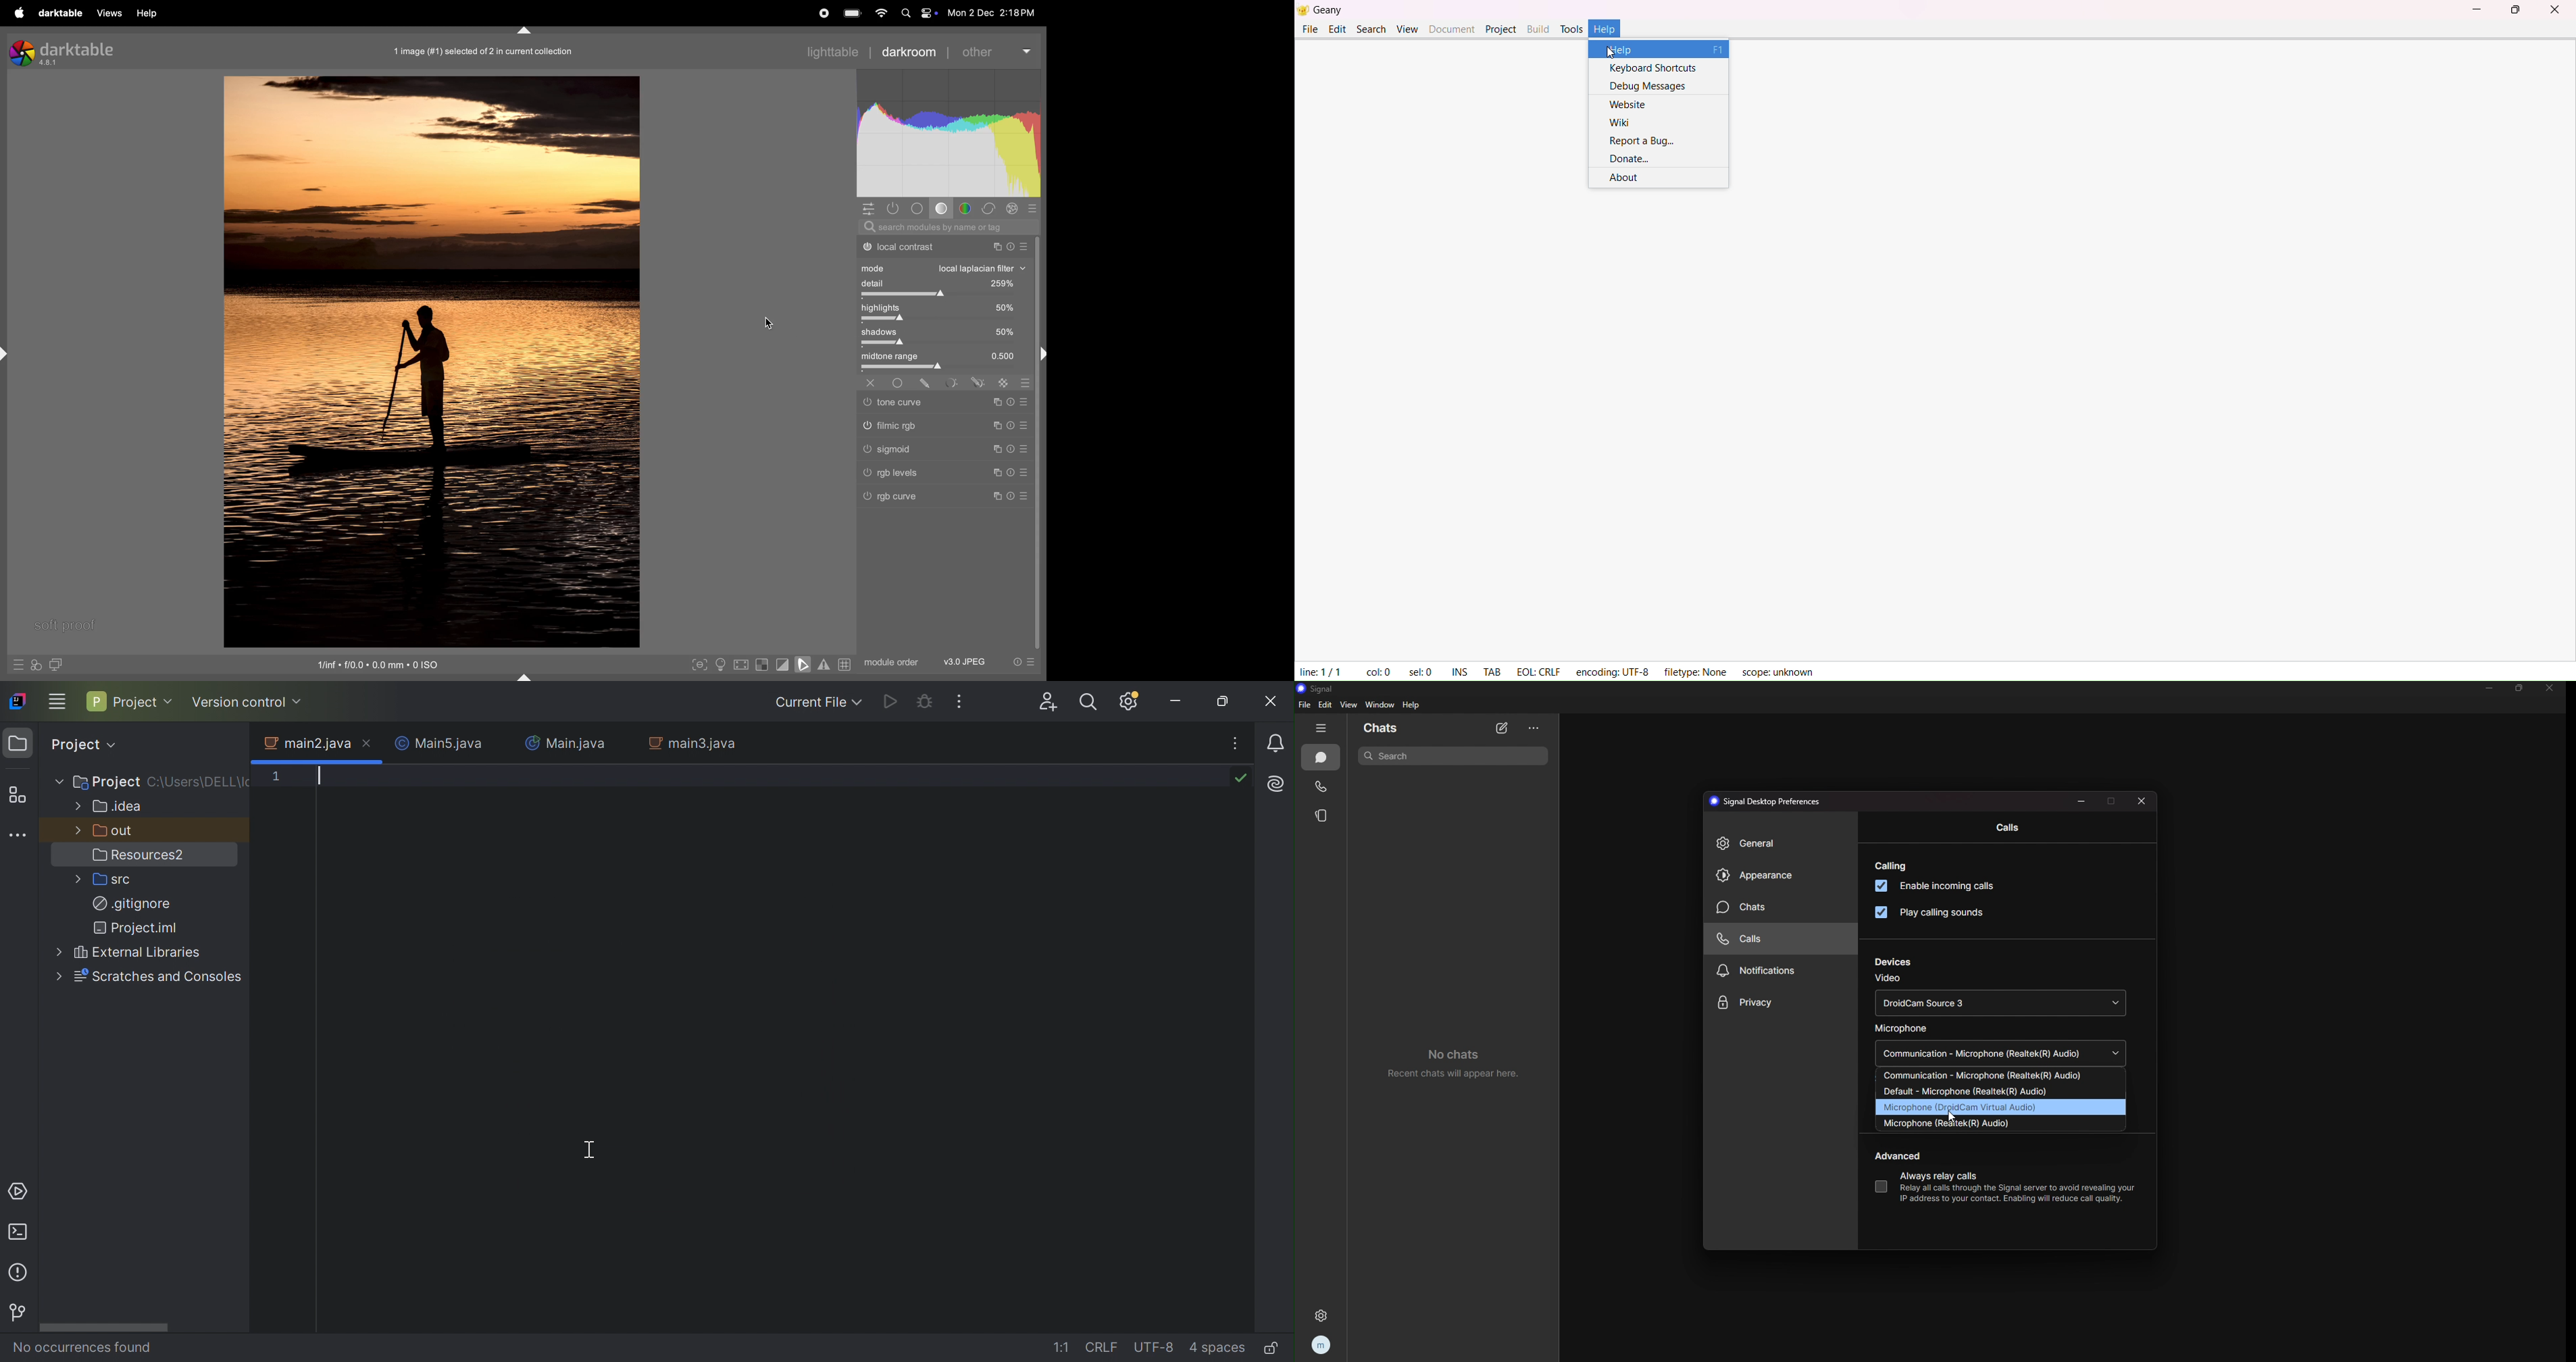 The height and width of the screenshot is (1372, 2576). What do you see at coordinates (1011, 426) in the screenshot?
I see `sign ` at bounding box center [1011, 426].